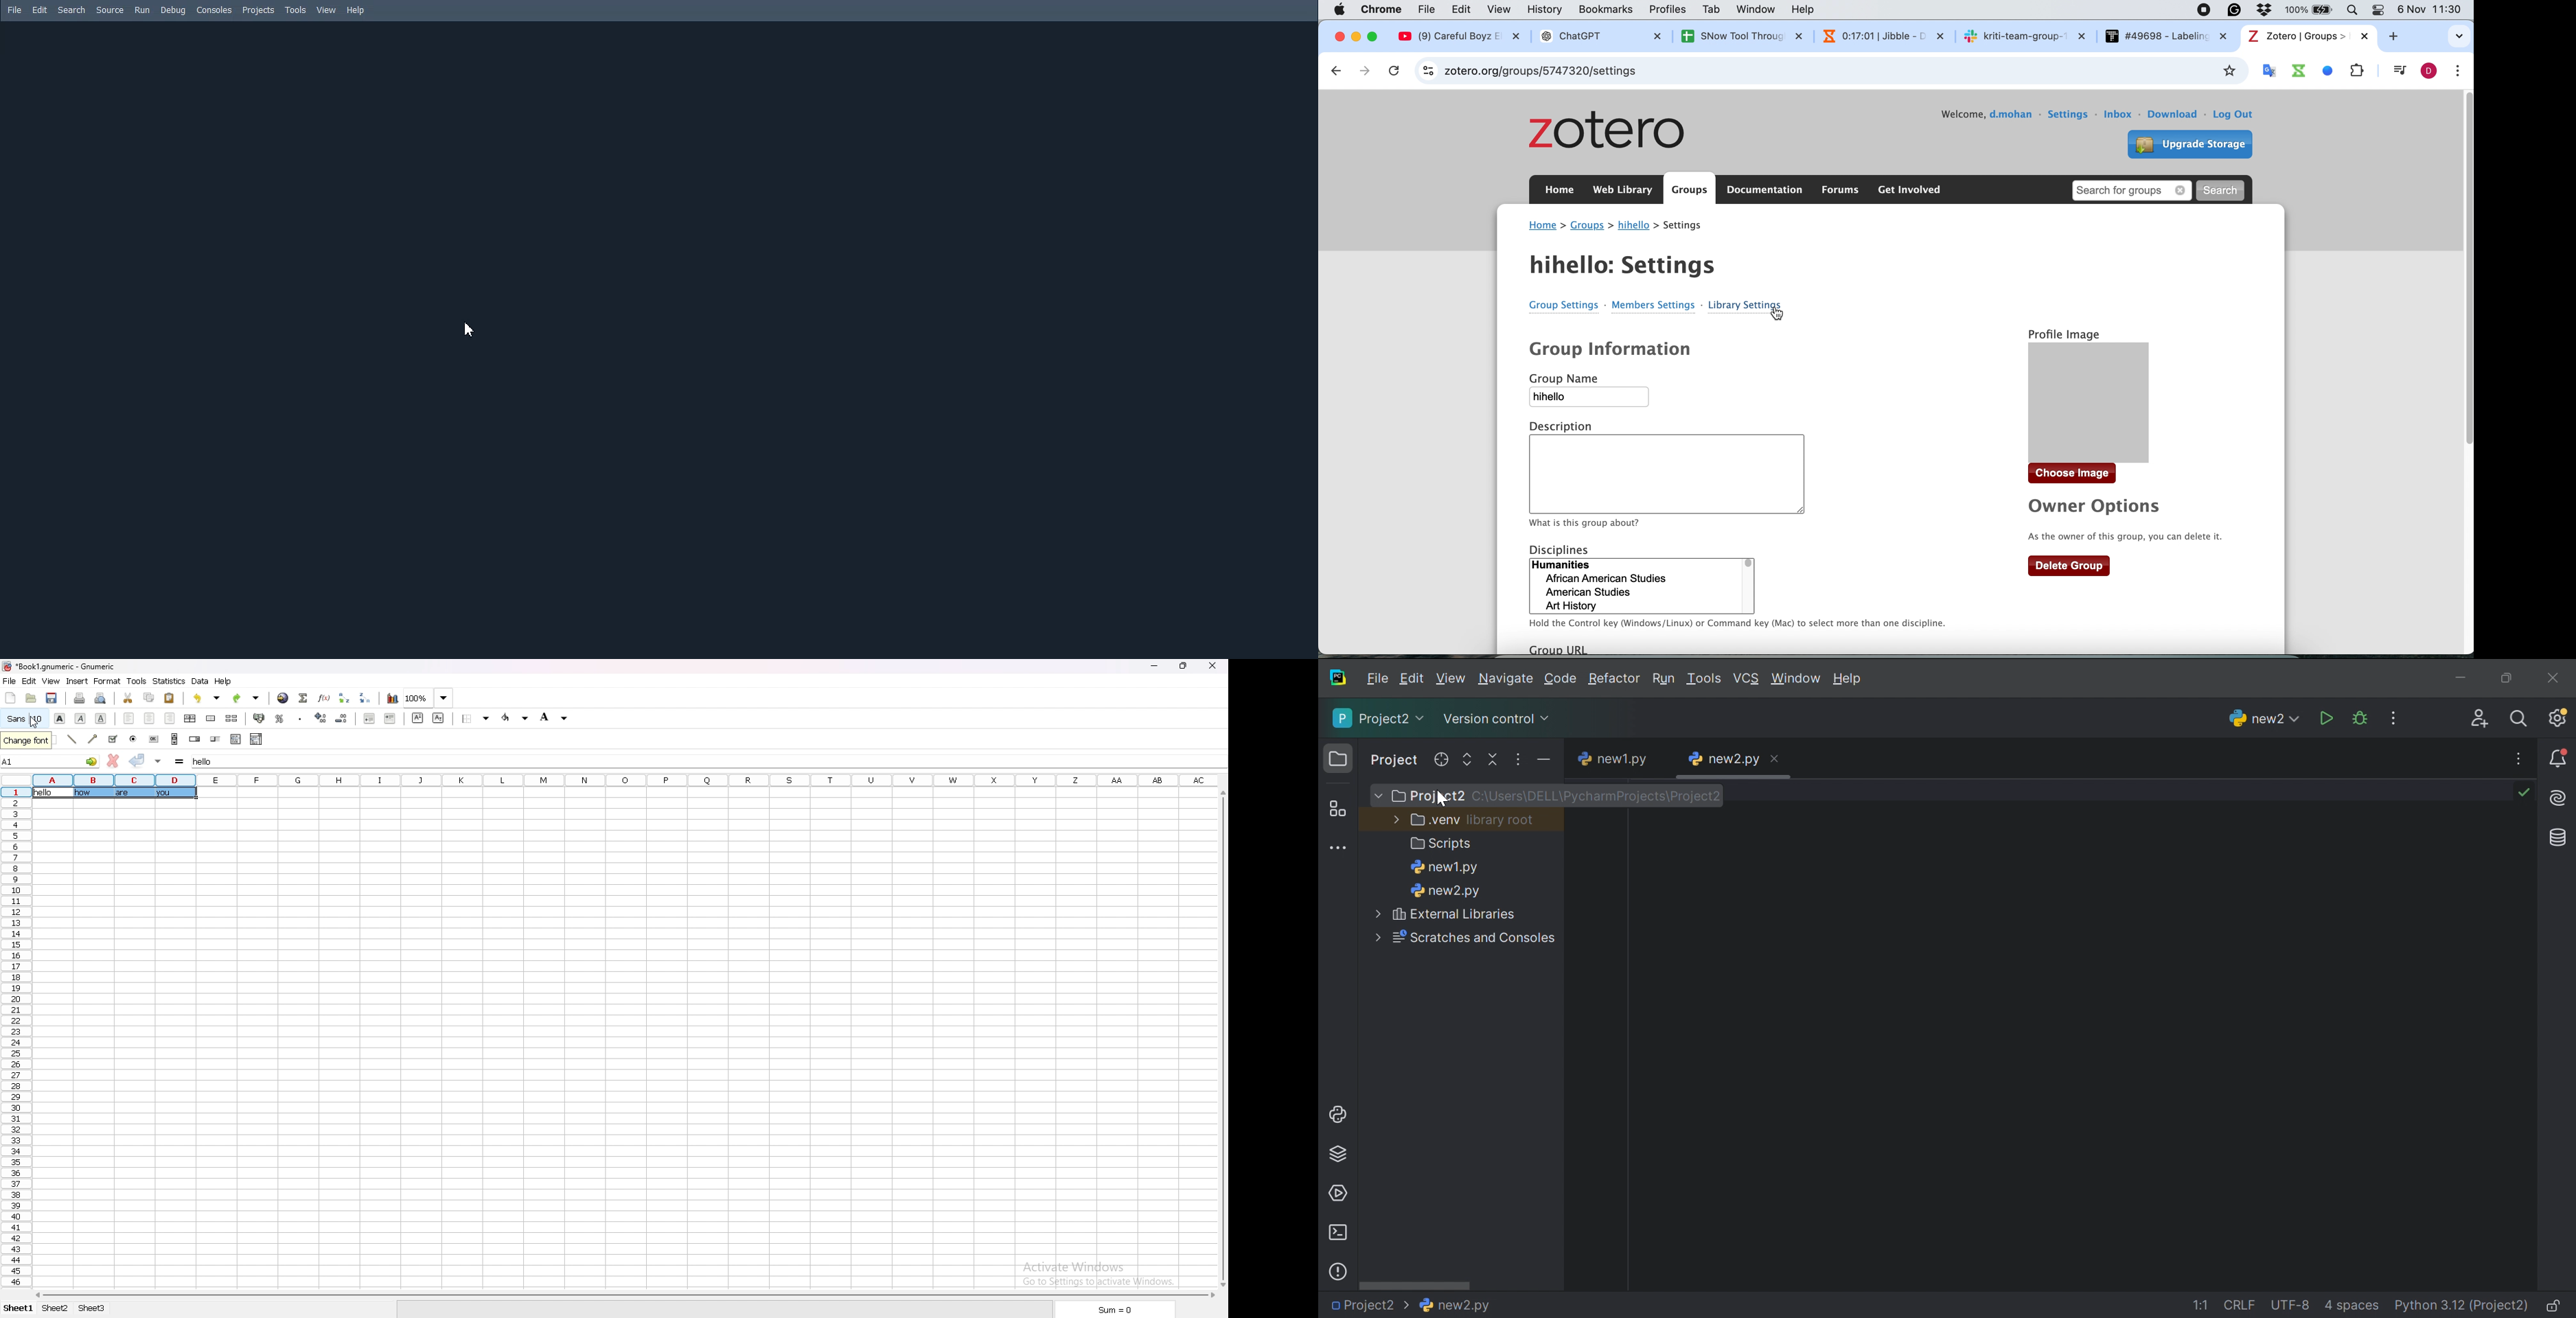 This screenshot has height=1344, width=2576. What do you see at coordinates (2079, 476) in the screenshot?
I see `choose image` at bounding box center [2079, 476].